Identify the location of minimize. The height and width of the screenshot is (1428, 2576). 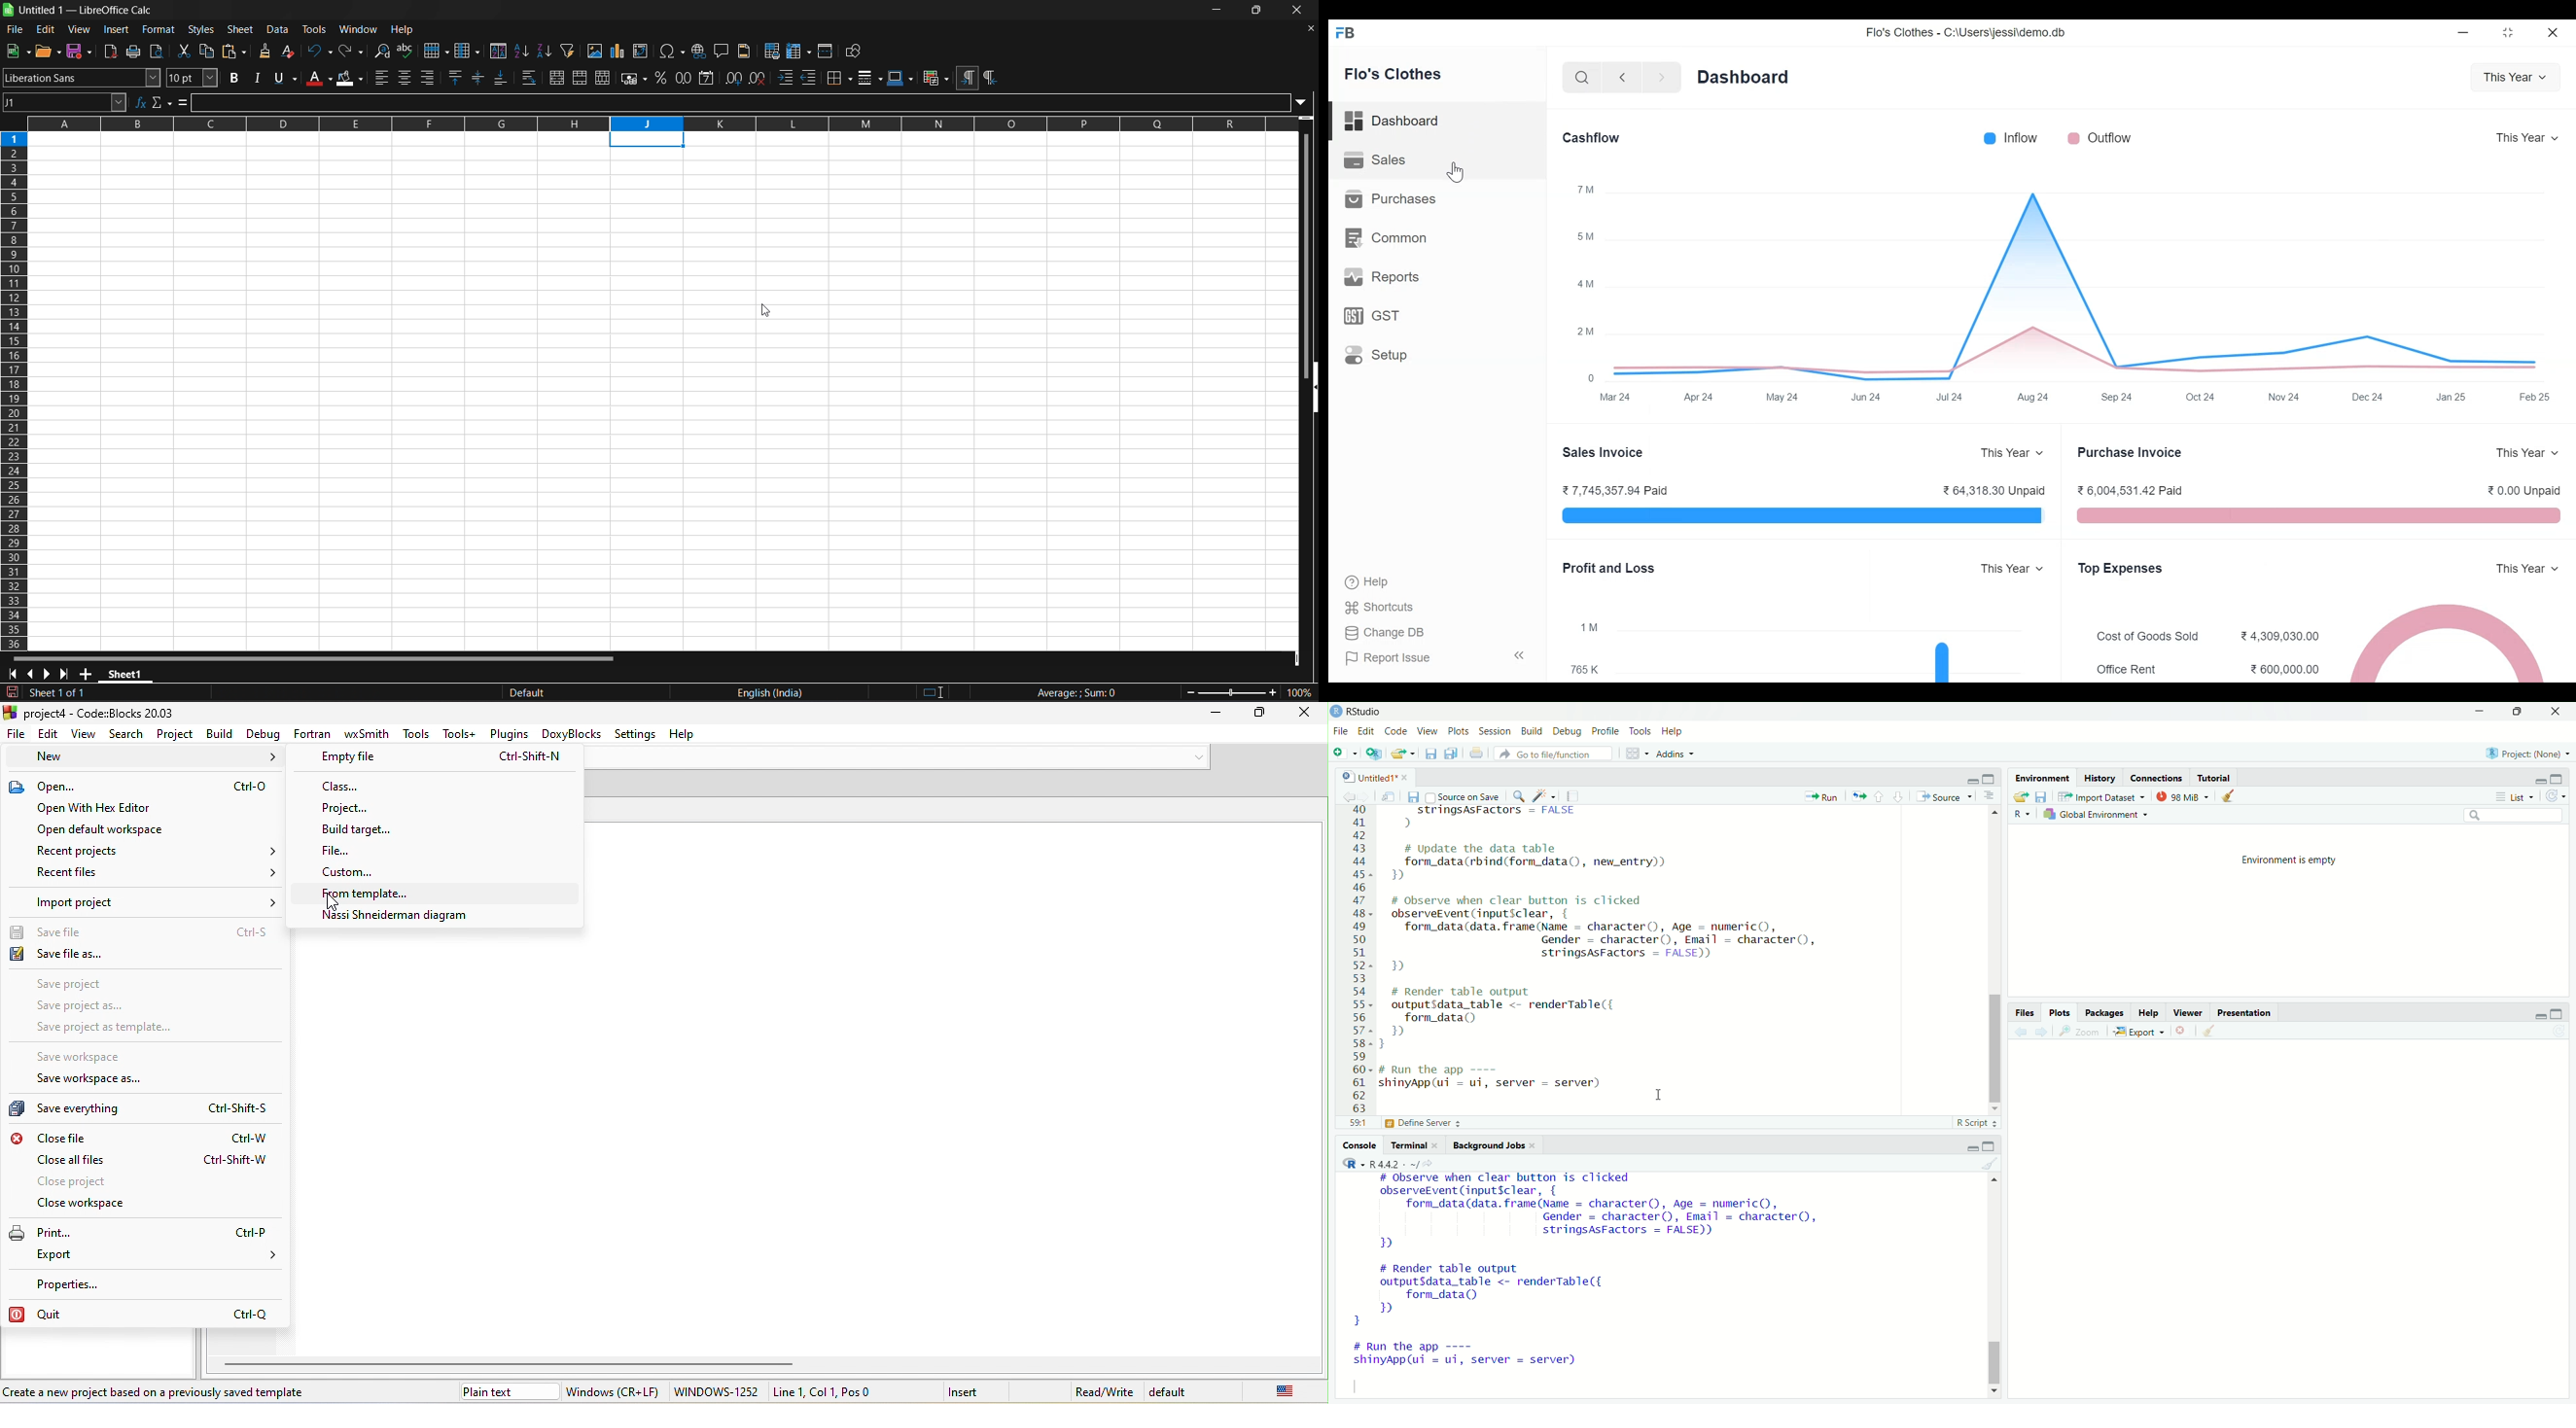
(1971, 1146).